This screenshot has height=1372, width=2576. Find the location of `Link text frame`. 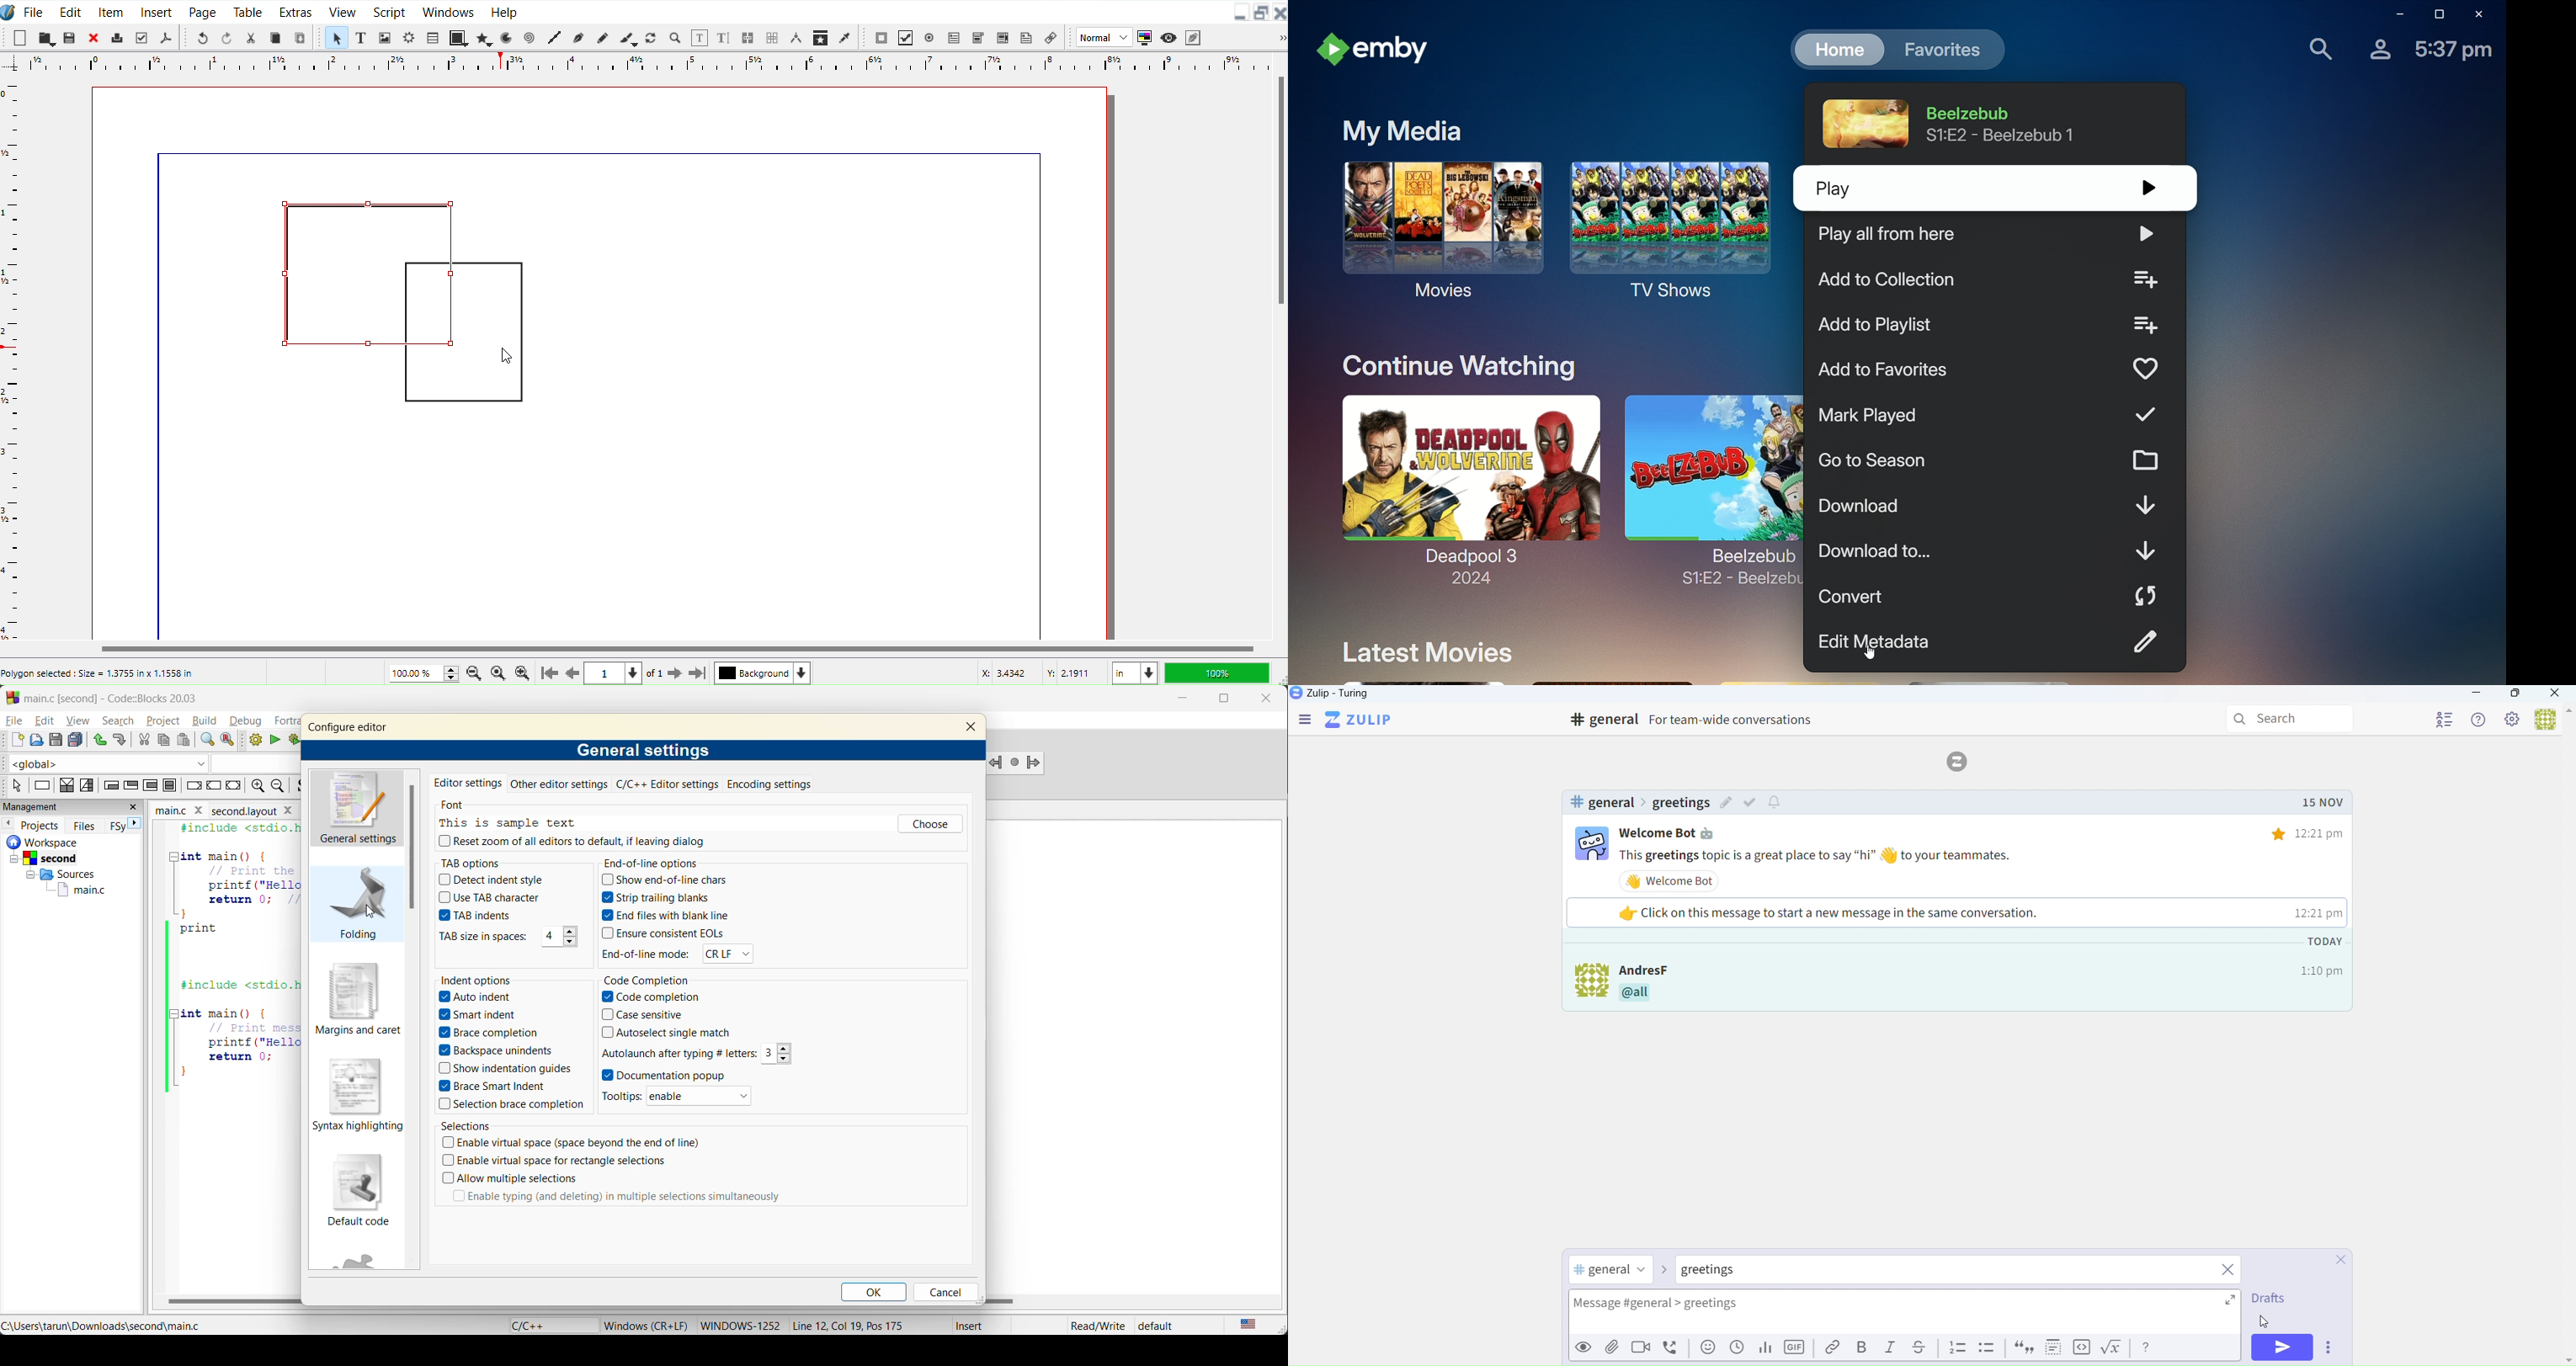

Link text frame is located at coordinates (749, 38).